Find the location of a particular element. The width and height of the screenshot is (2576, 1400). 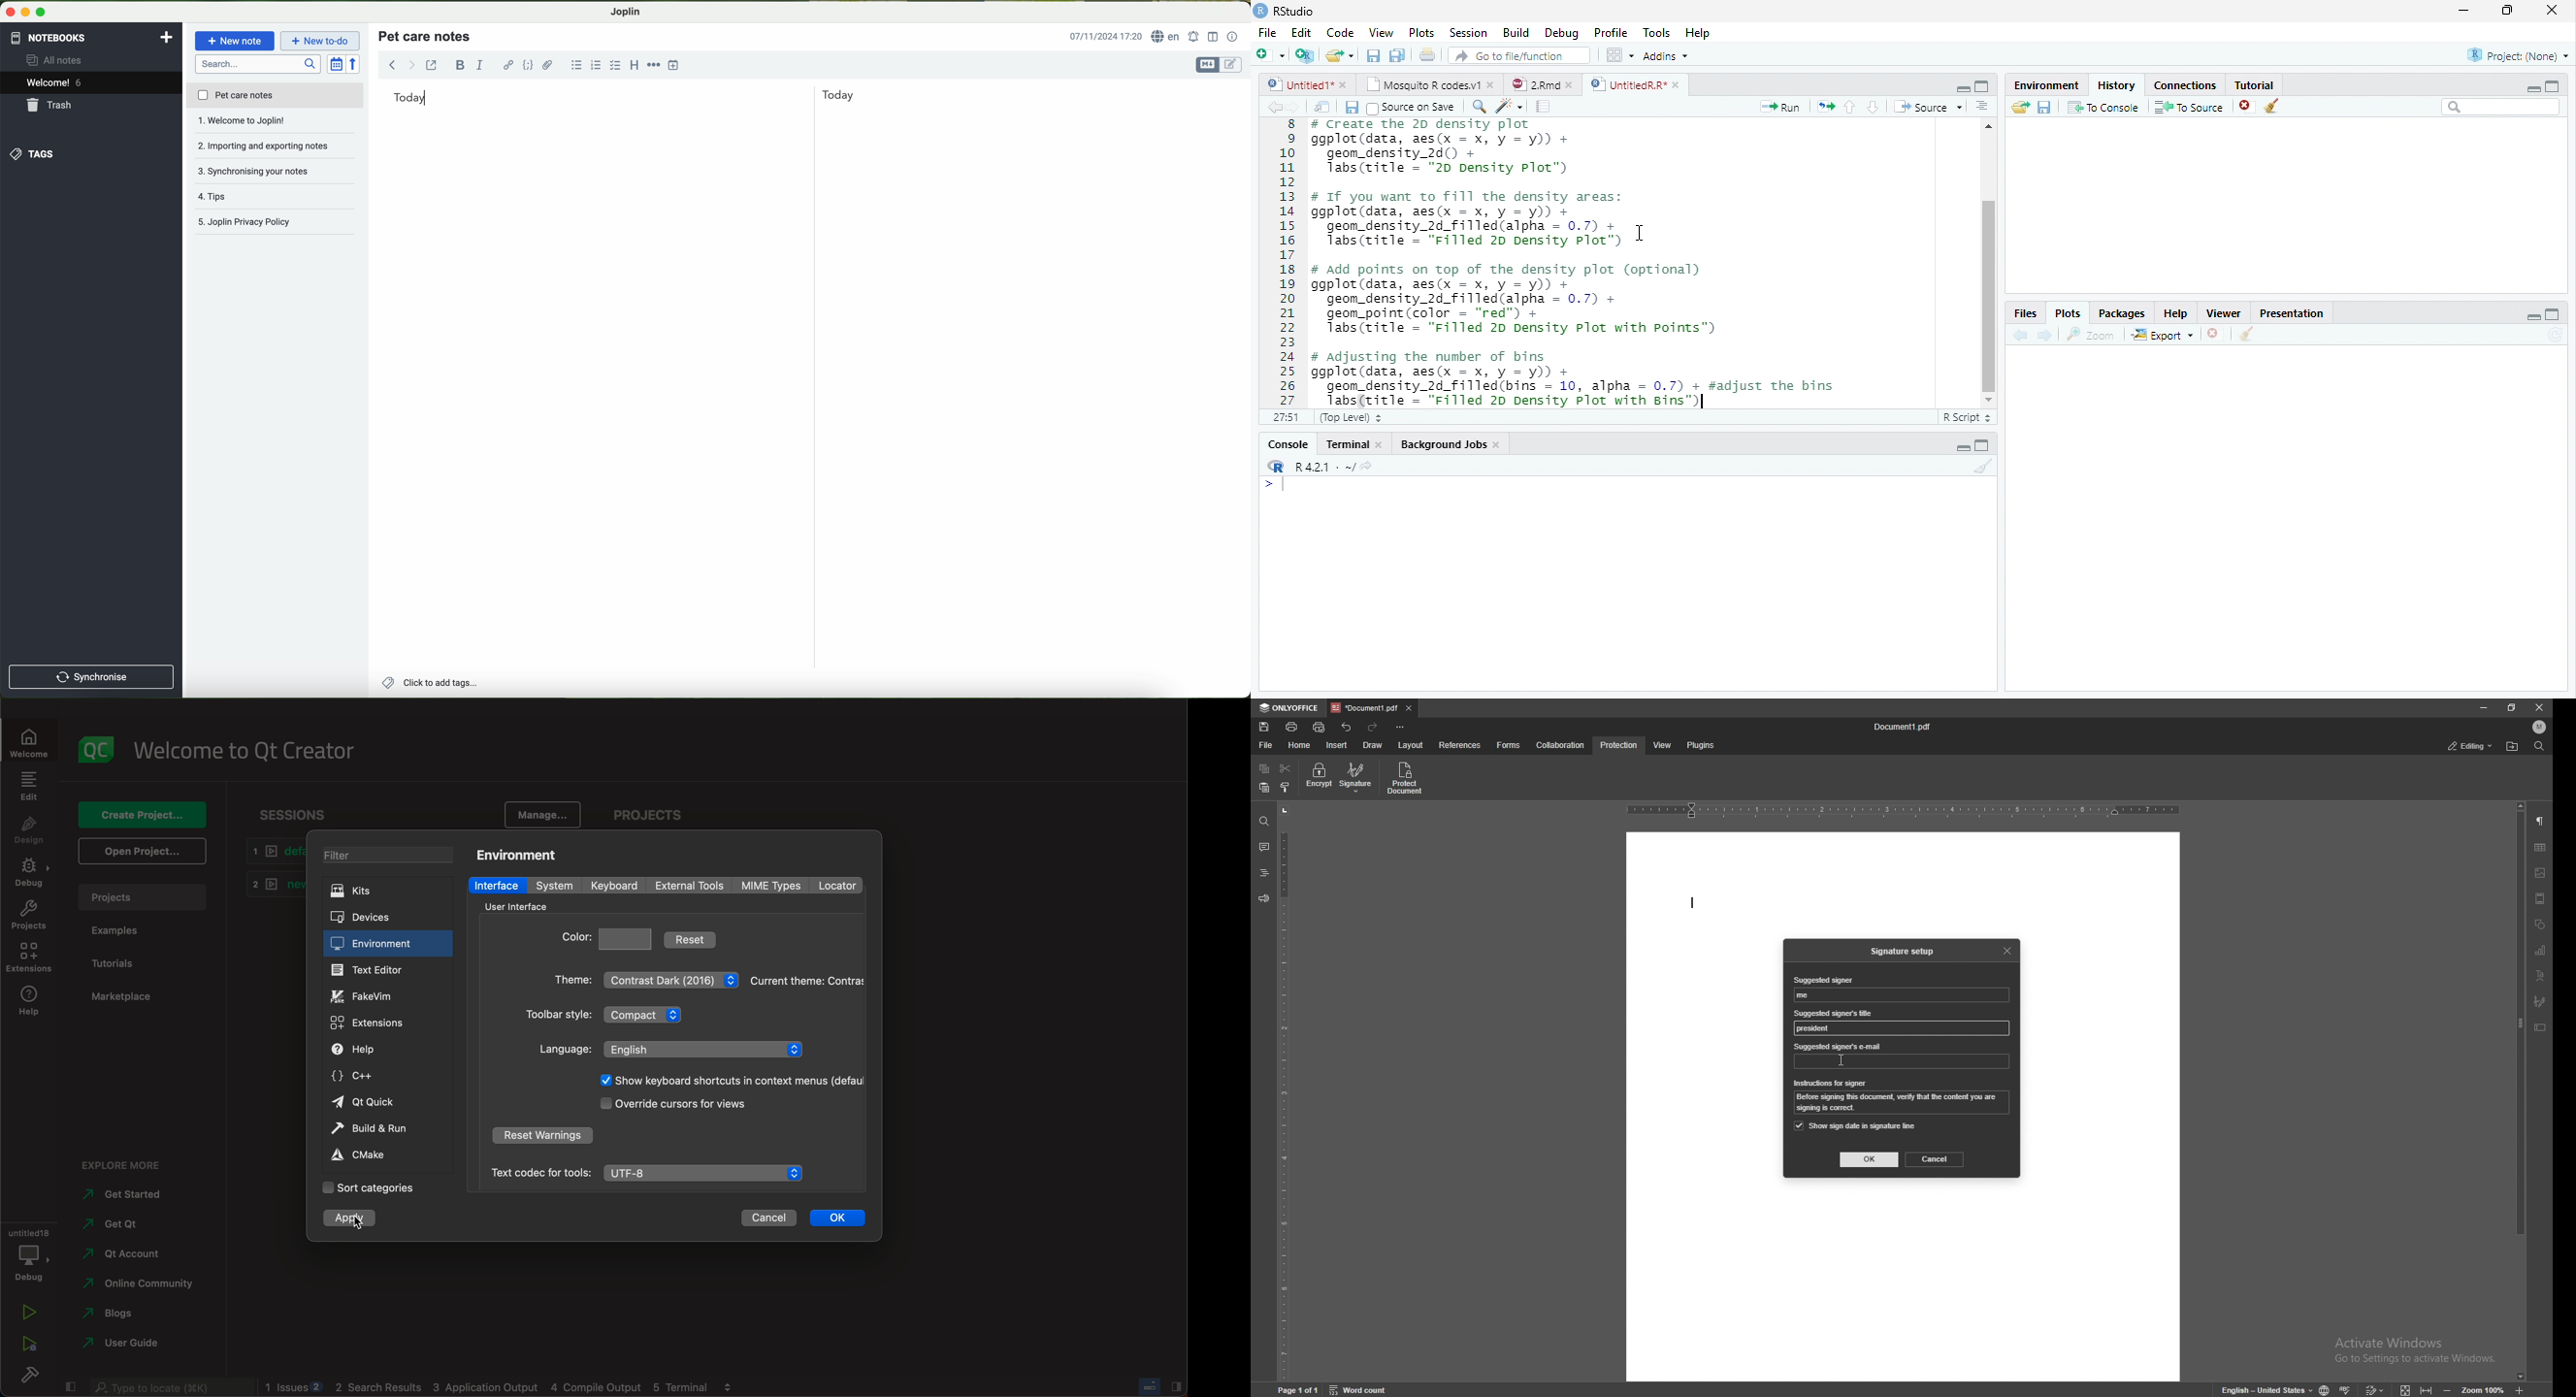

Tools is located at coordinates (1657, 33).